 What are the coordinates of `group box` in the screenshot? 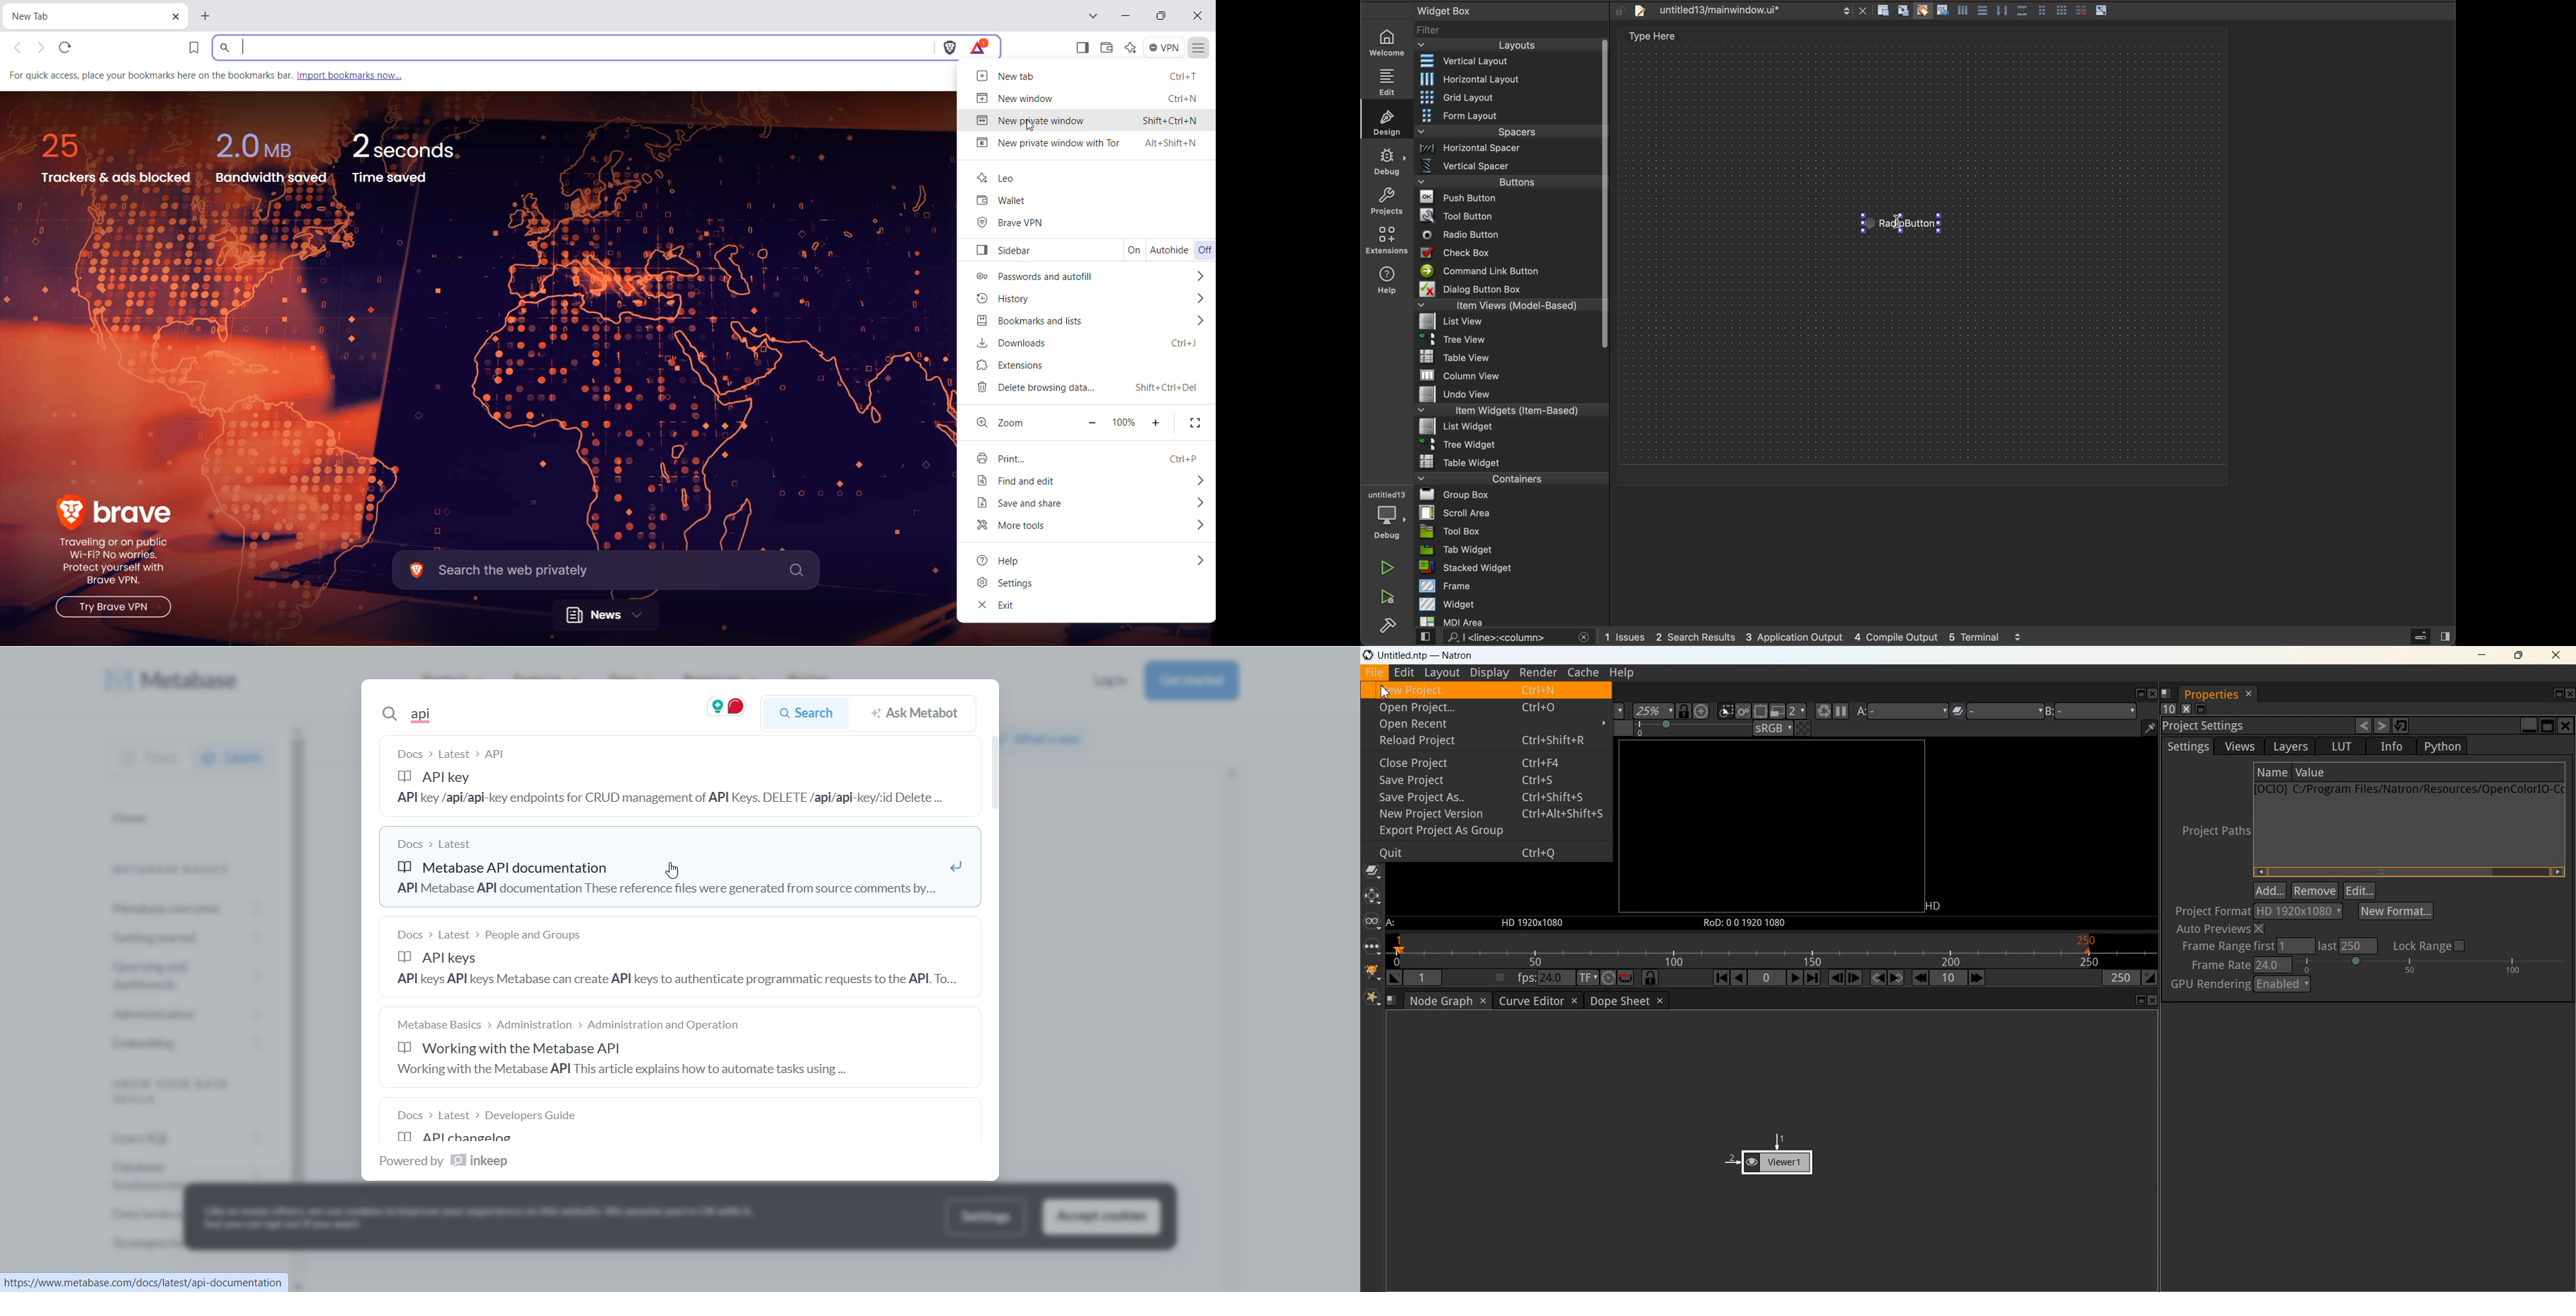 It's located at (1512, 494).